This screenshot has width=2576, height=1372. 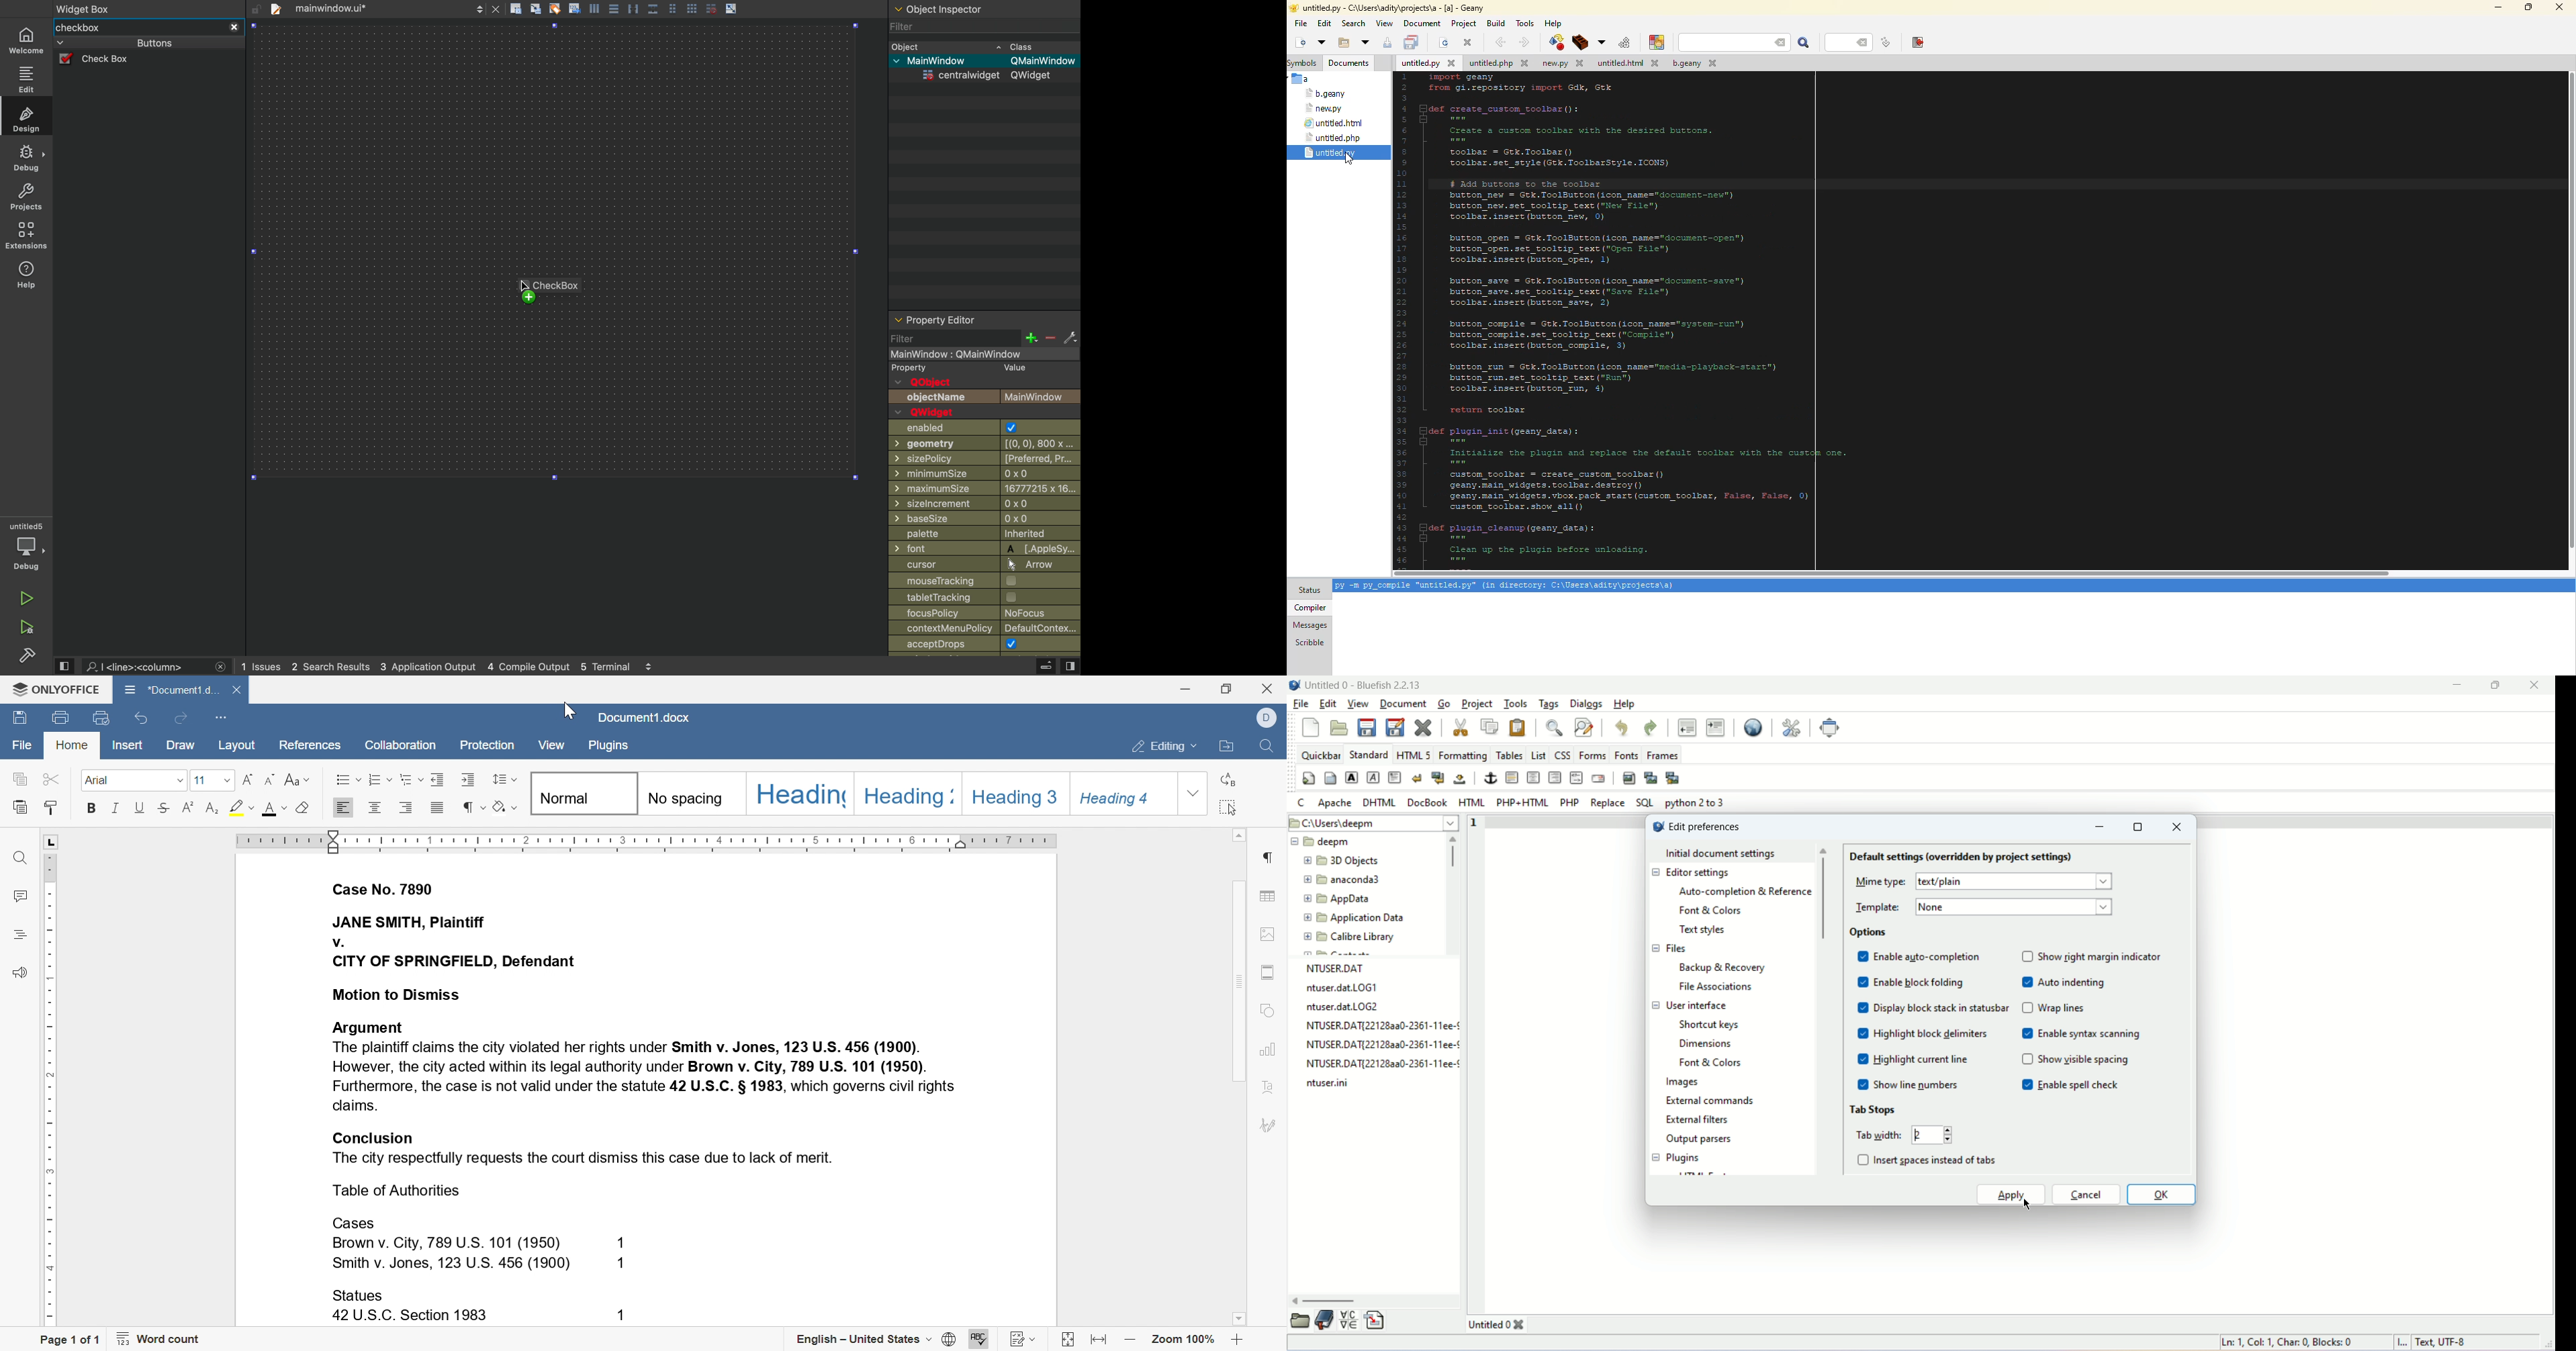 I want to click on  C\Users\deepm, so click(x=1340, y=825).